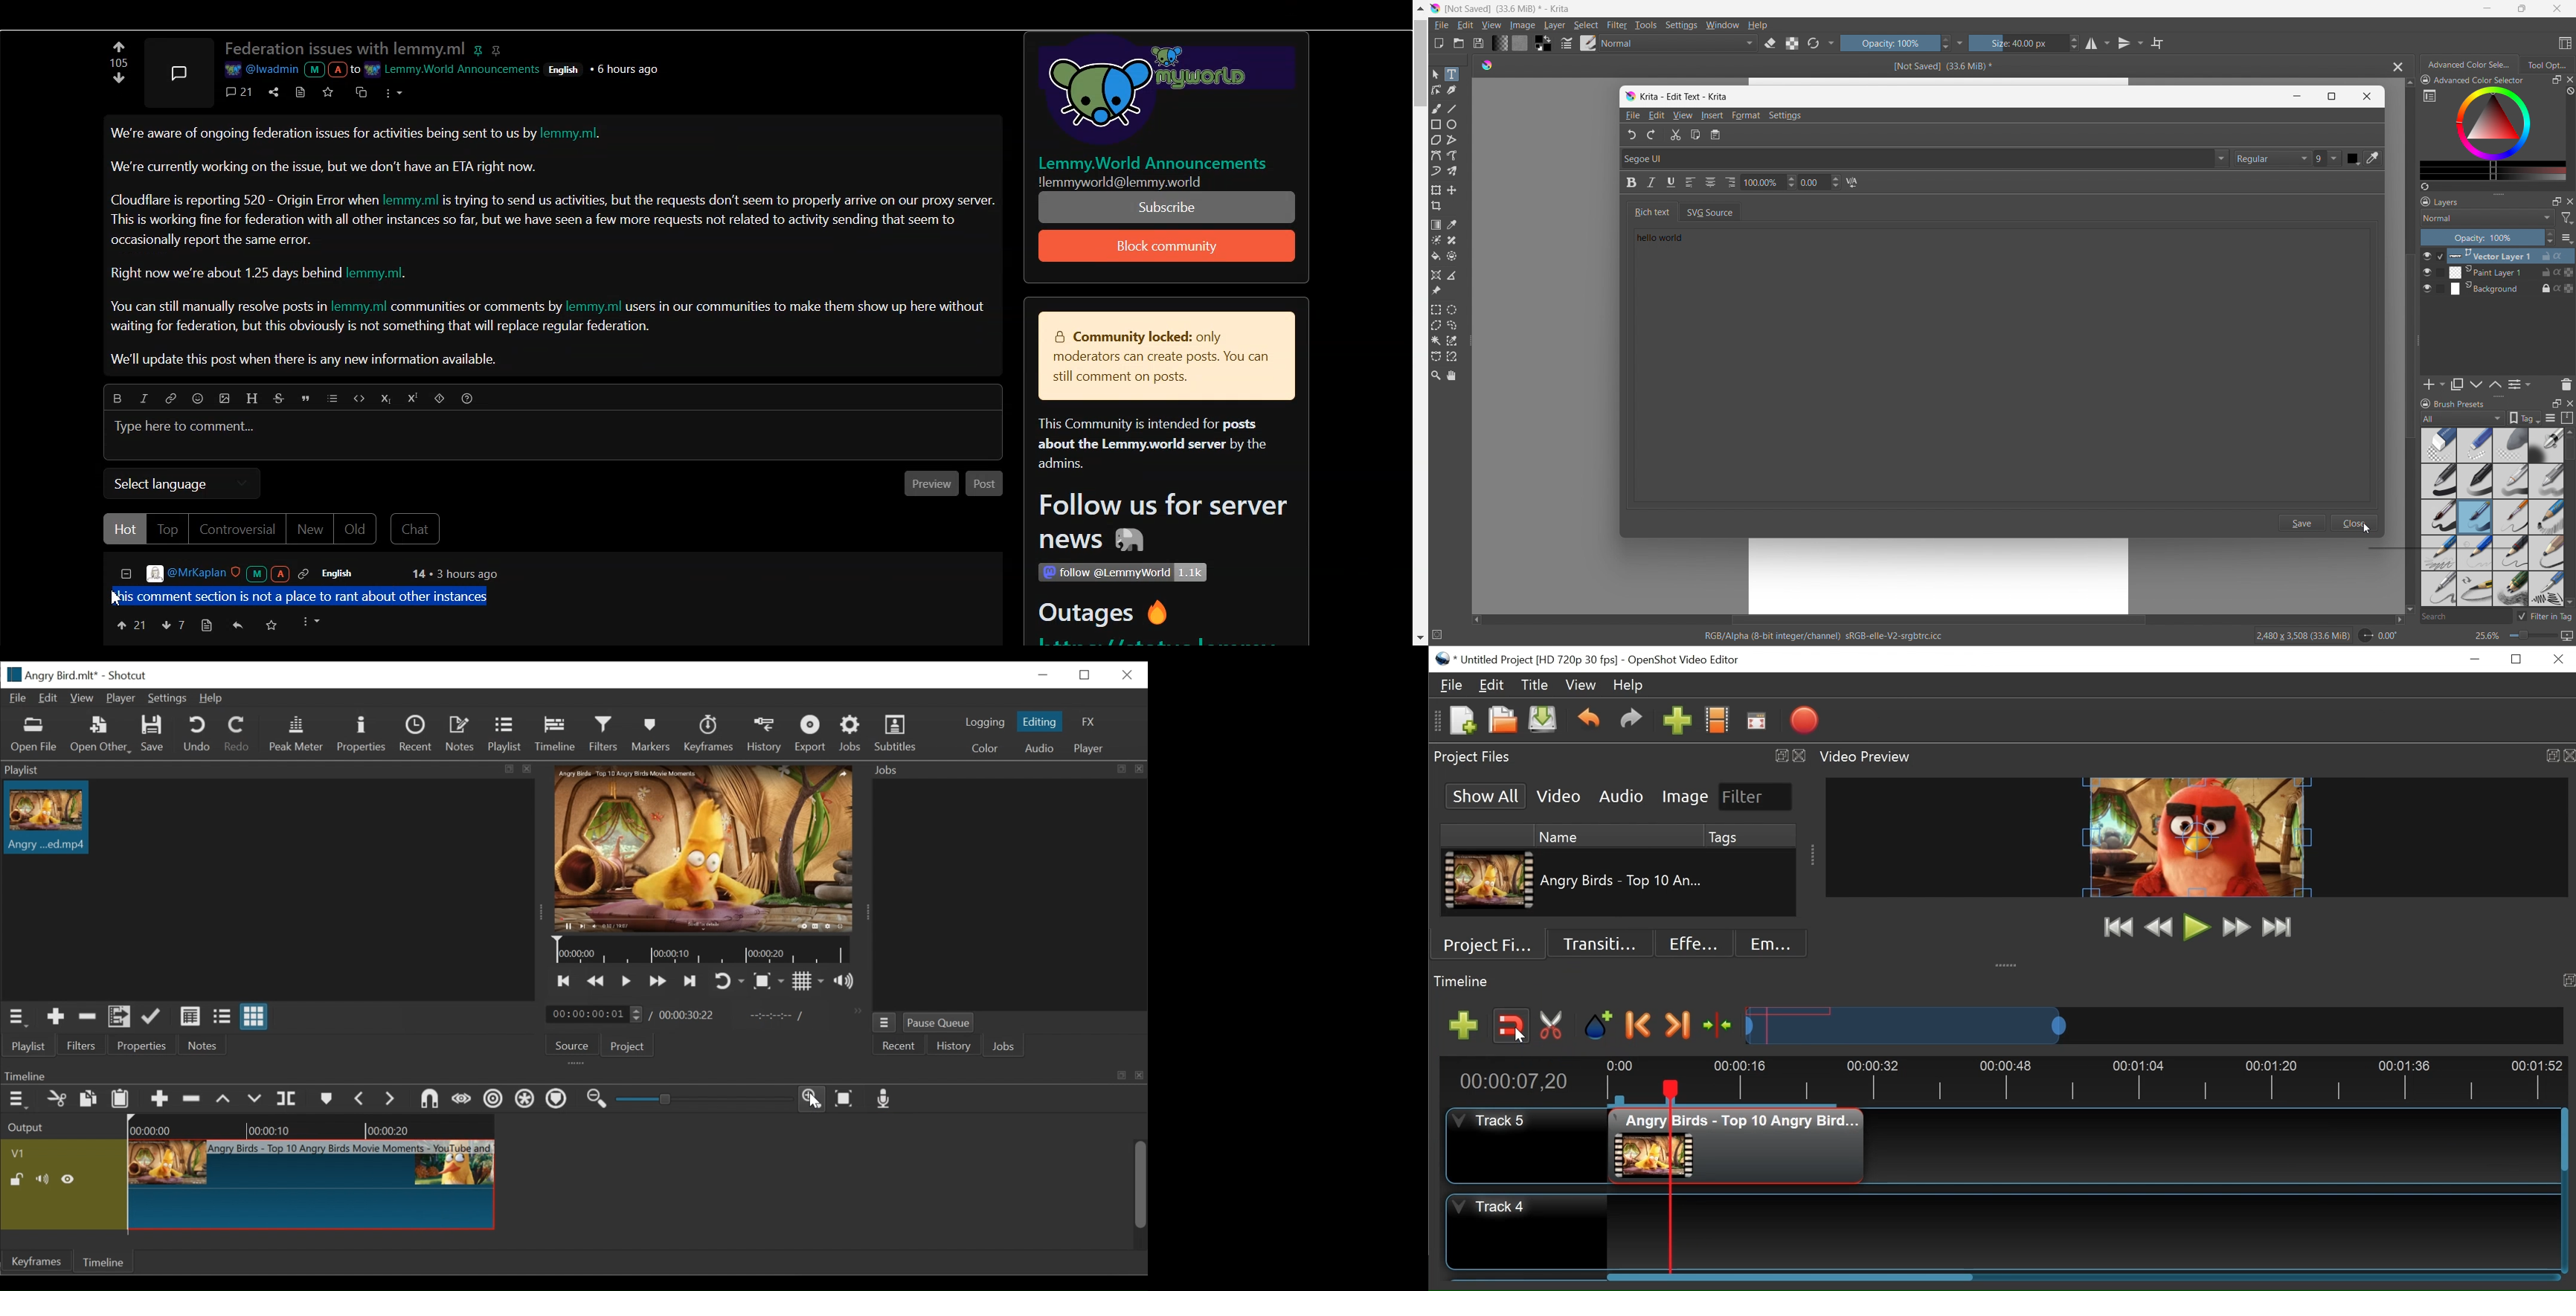 The width and height of the screenshot is (2576, 1316). I want to click on lemmy.ml., so click(579, 135).